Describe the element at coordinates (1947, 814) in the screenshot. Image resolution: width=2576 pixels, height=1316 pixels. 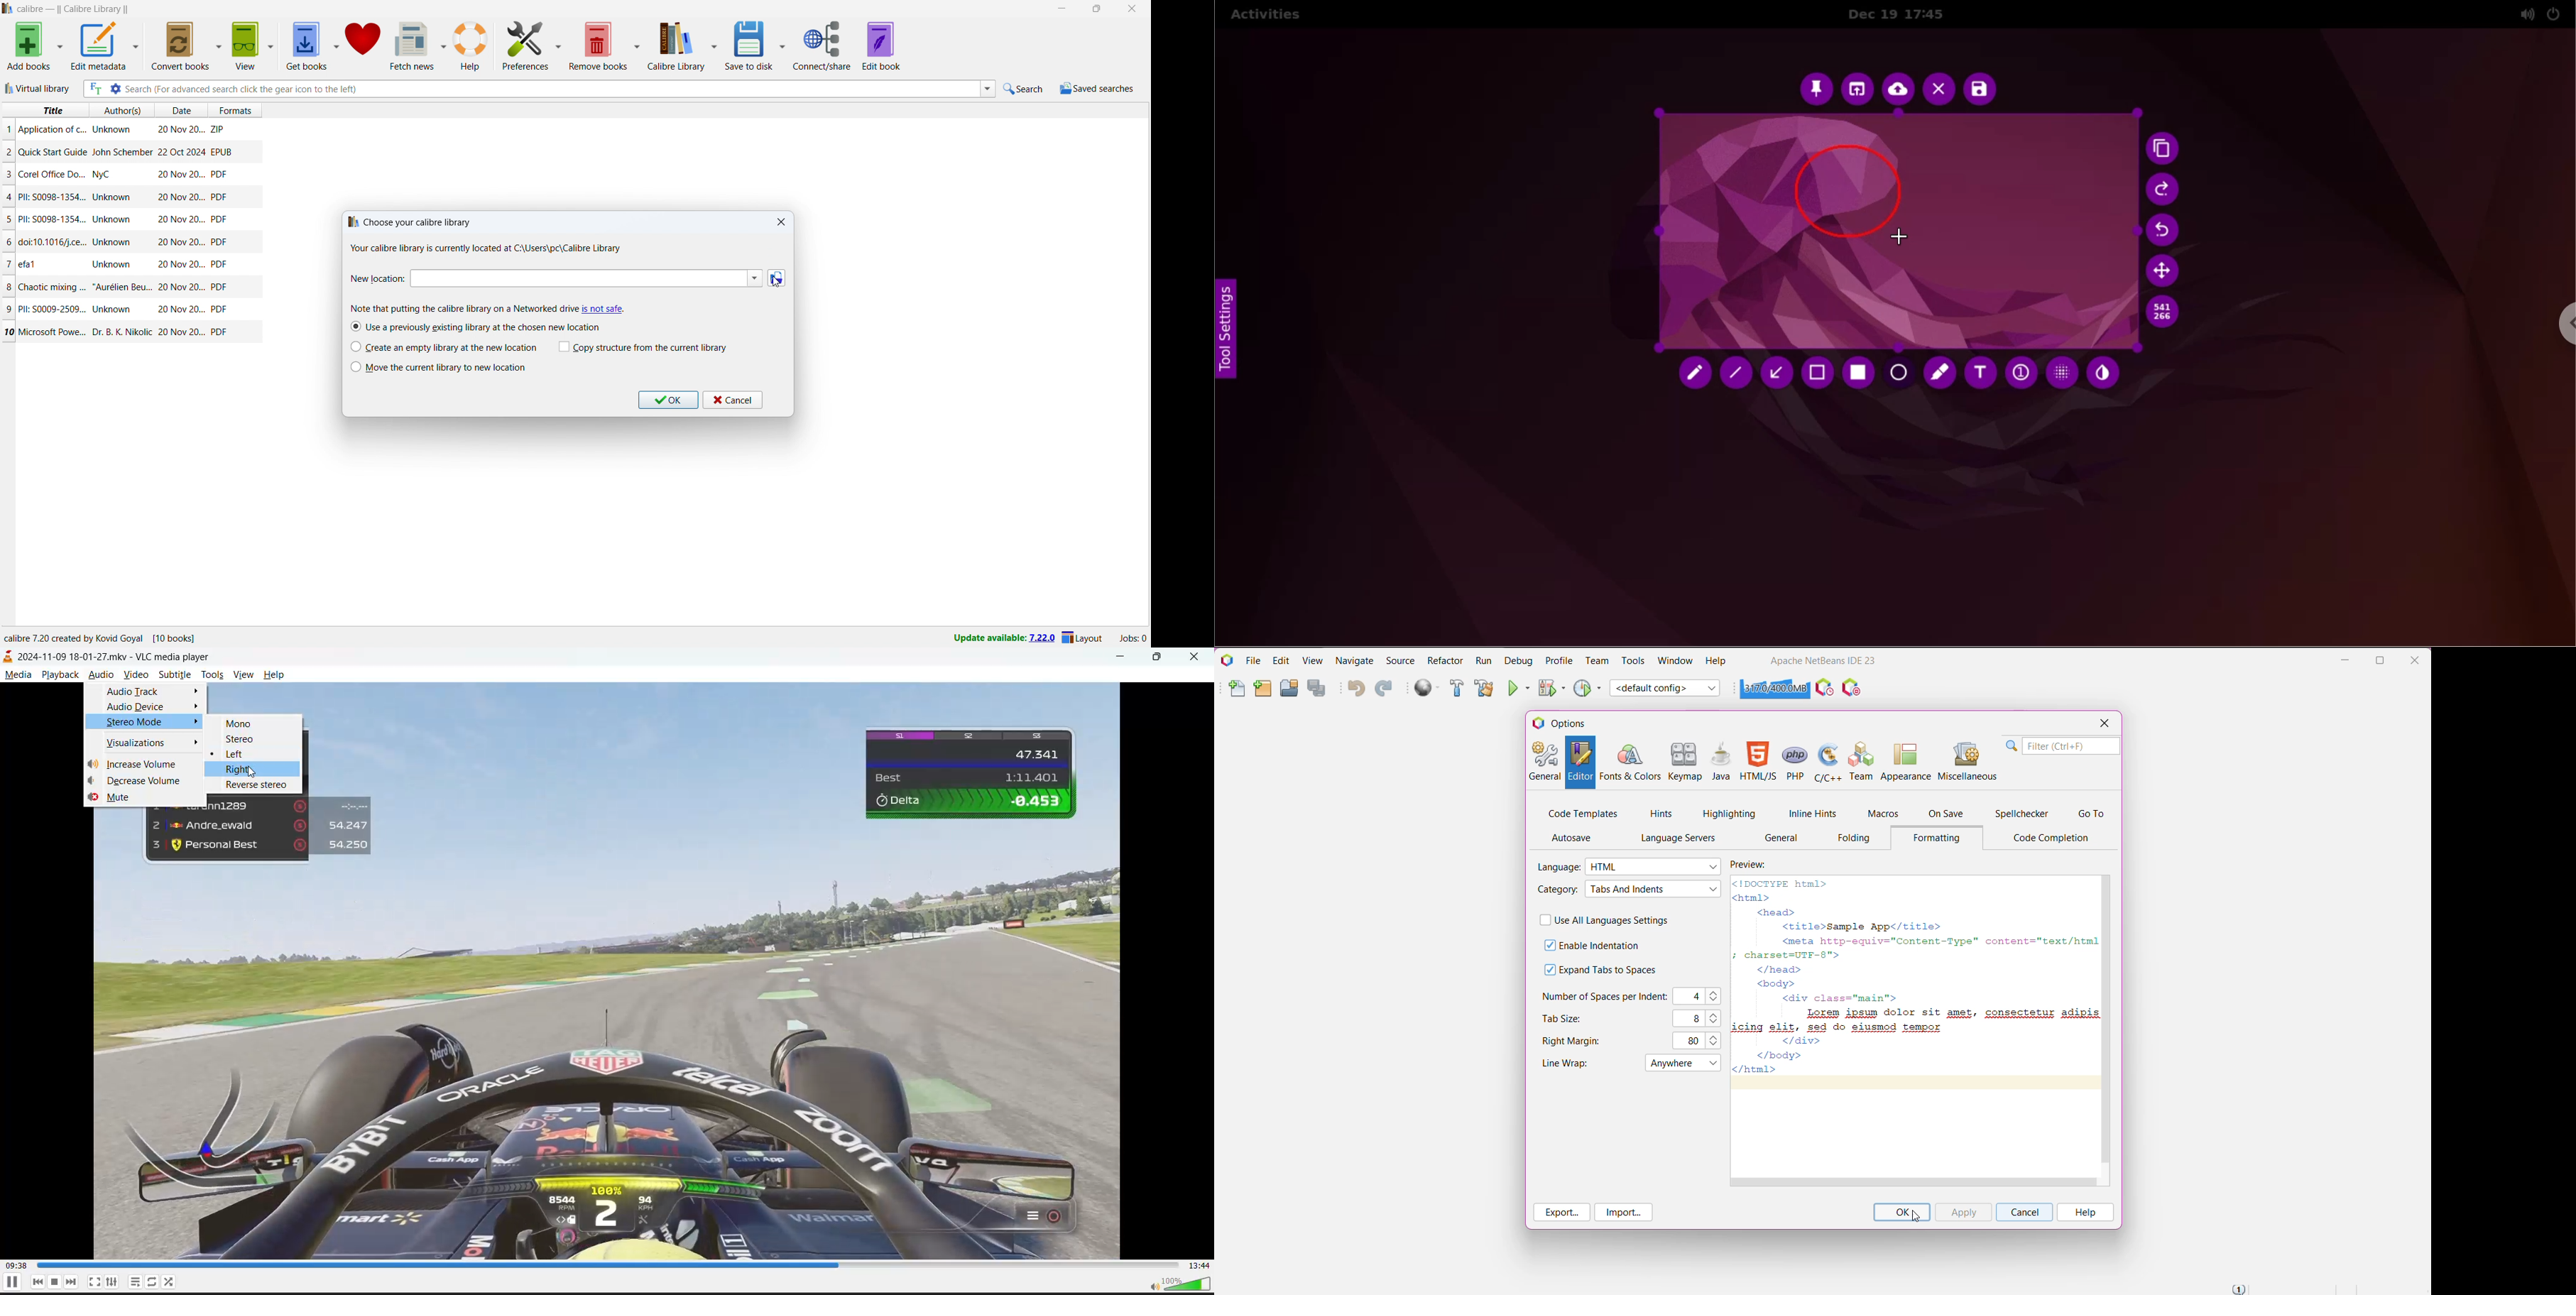
I see `On Save` at that location.